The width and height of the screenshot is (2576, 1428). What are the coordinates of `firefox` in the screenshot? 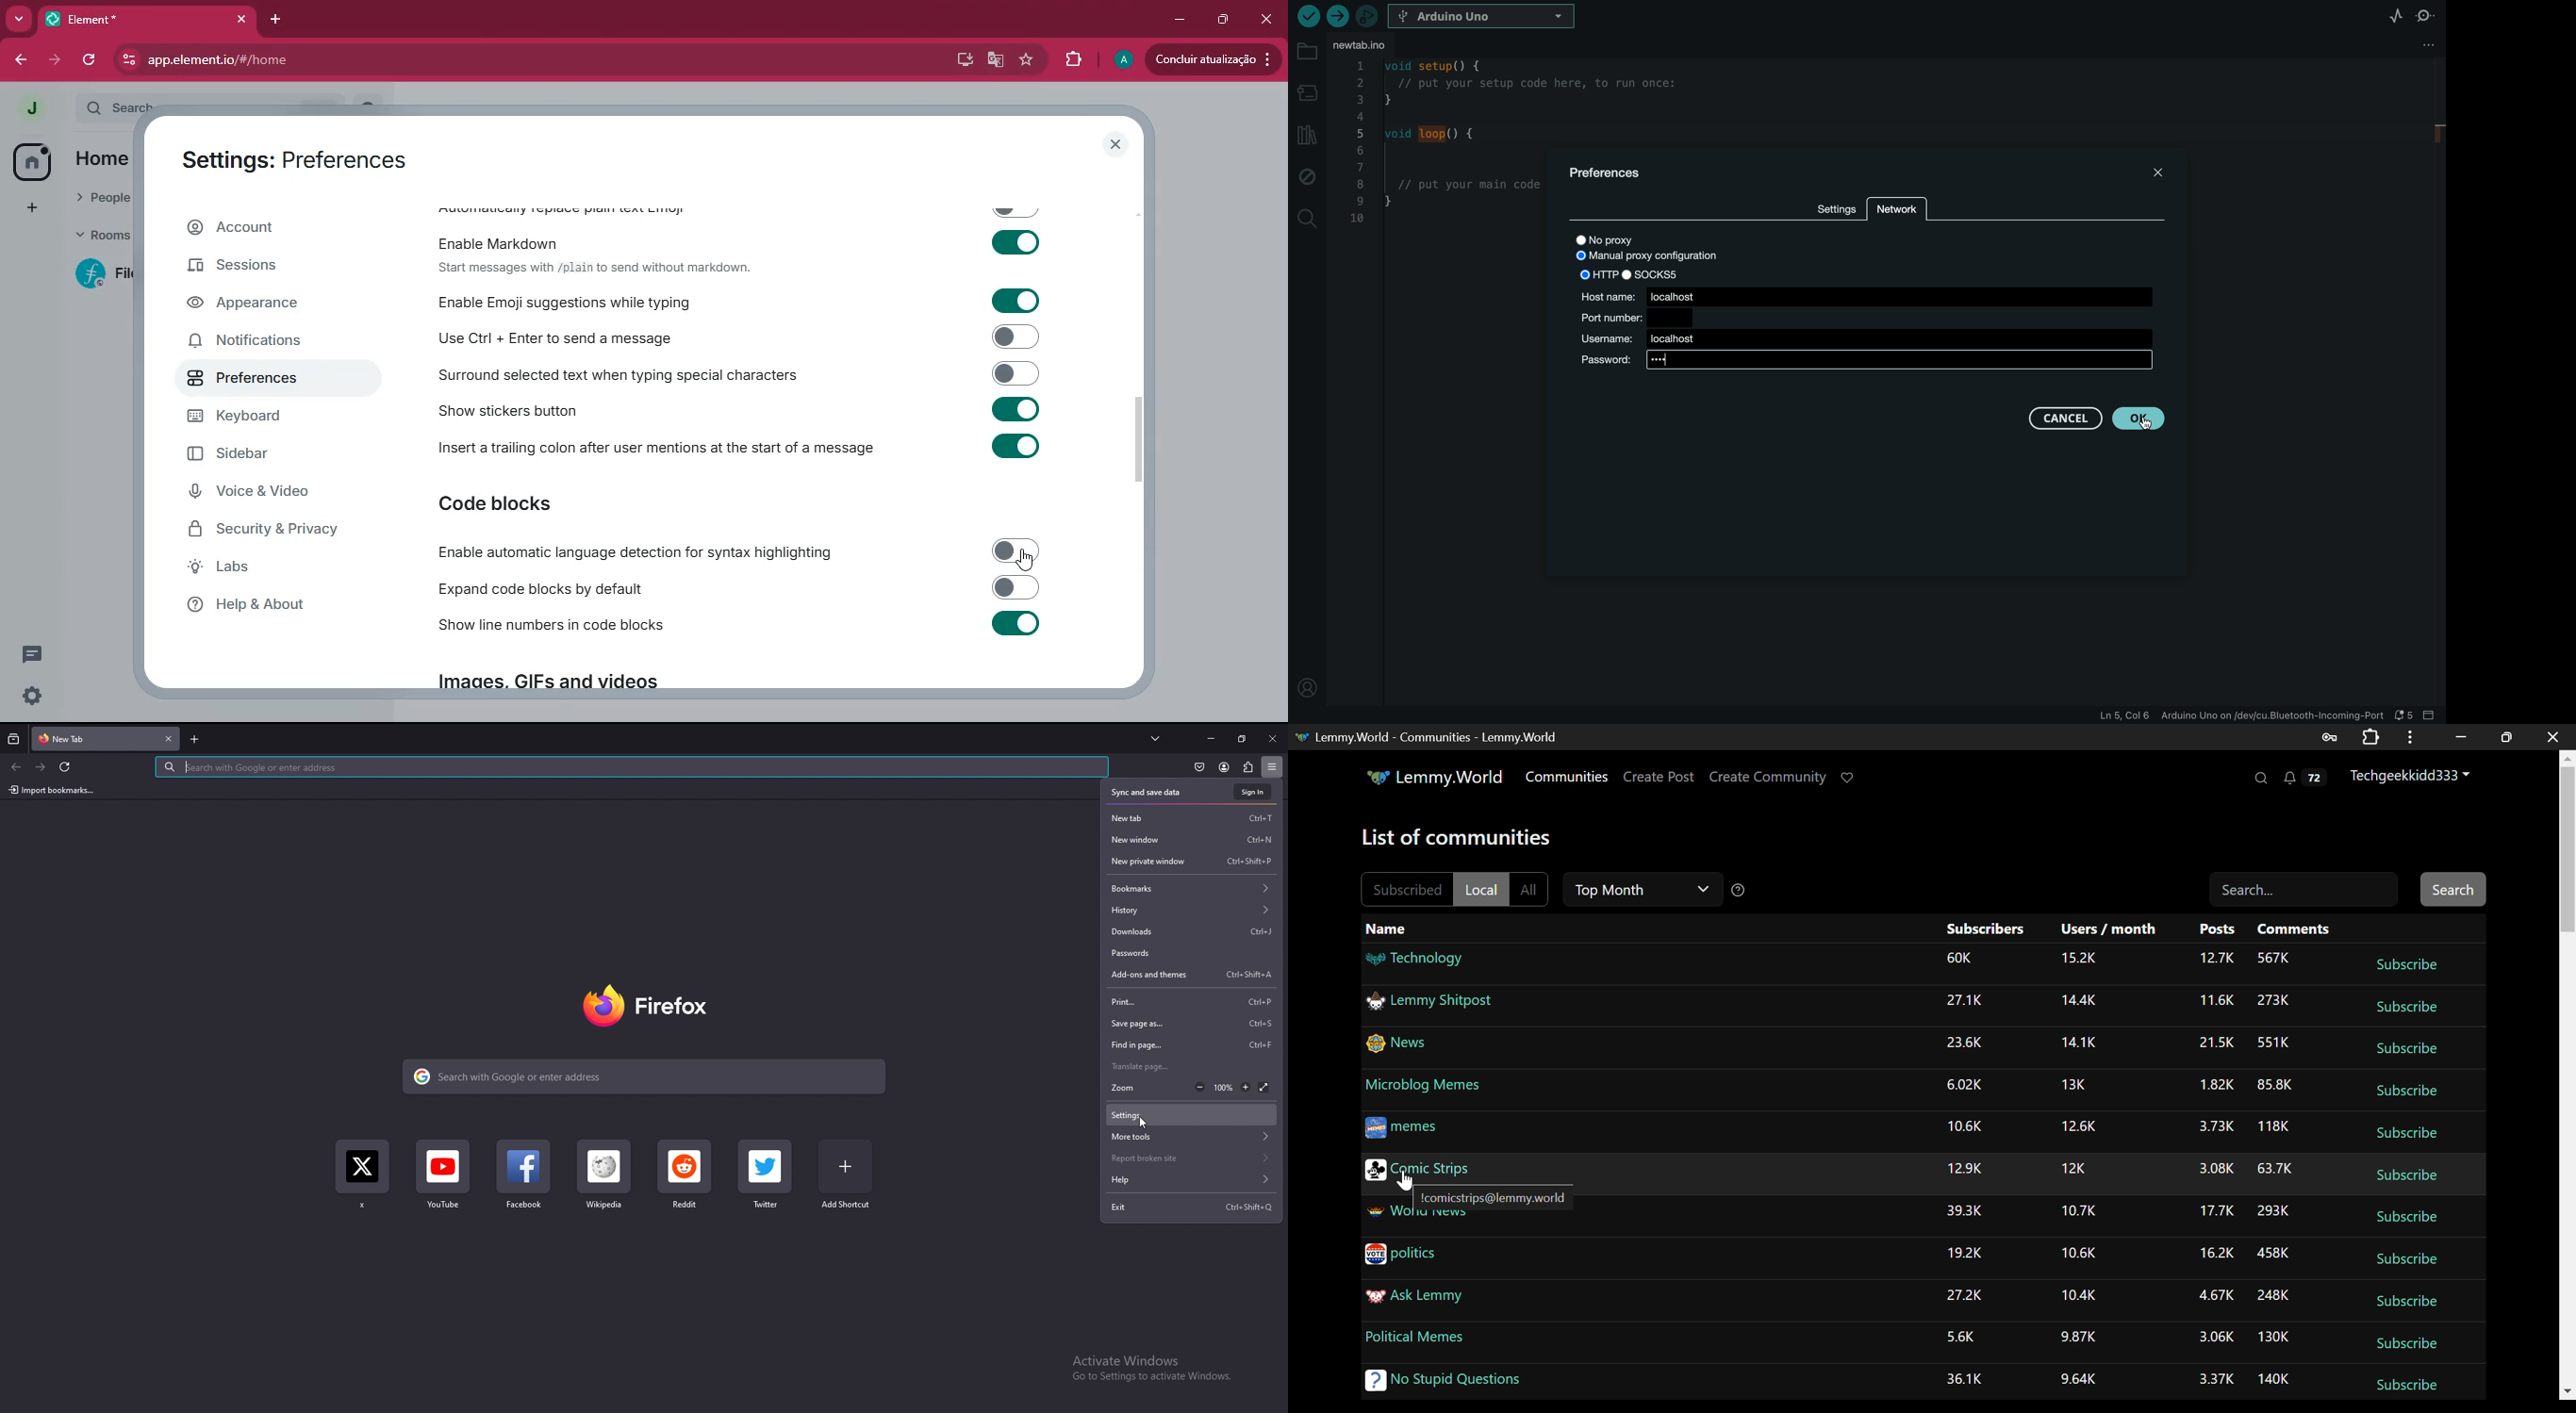 It's located at (649, 1006).